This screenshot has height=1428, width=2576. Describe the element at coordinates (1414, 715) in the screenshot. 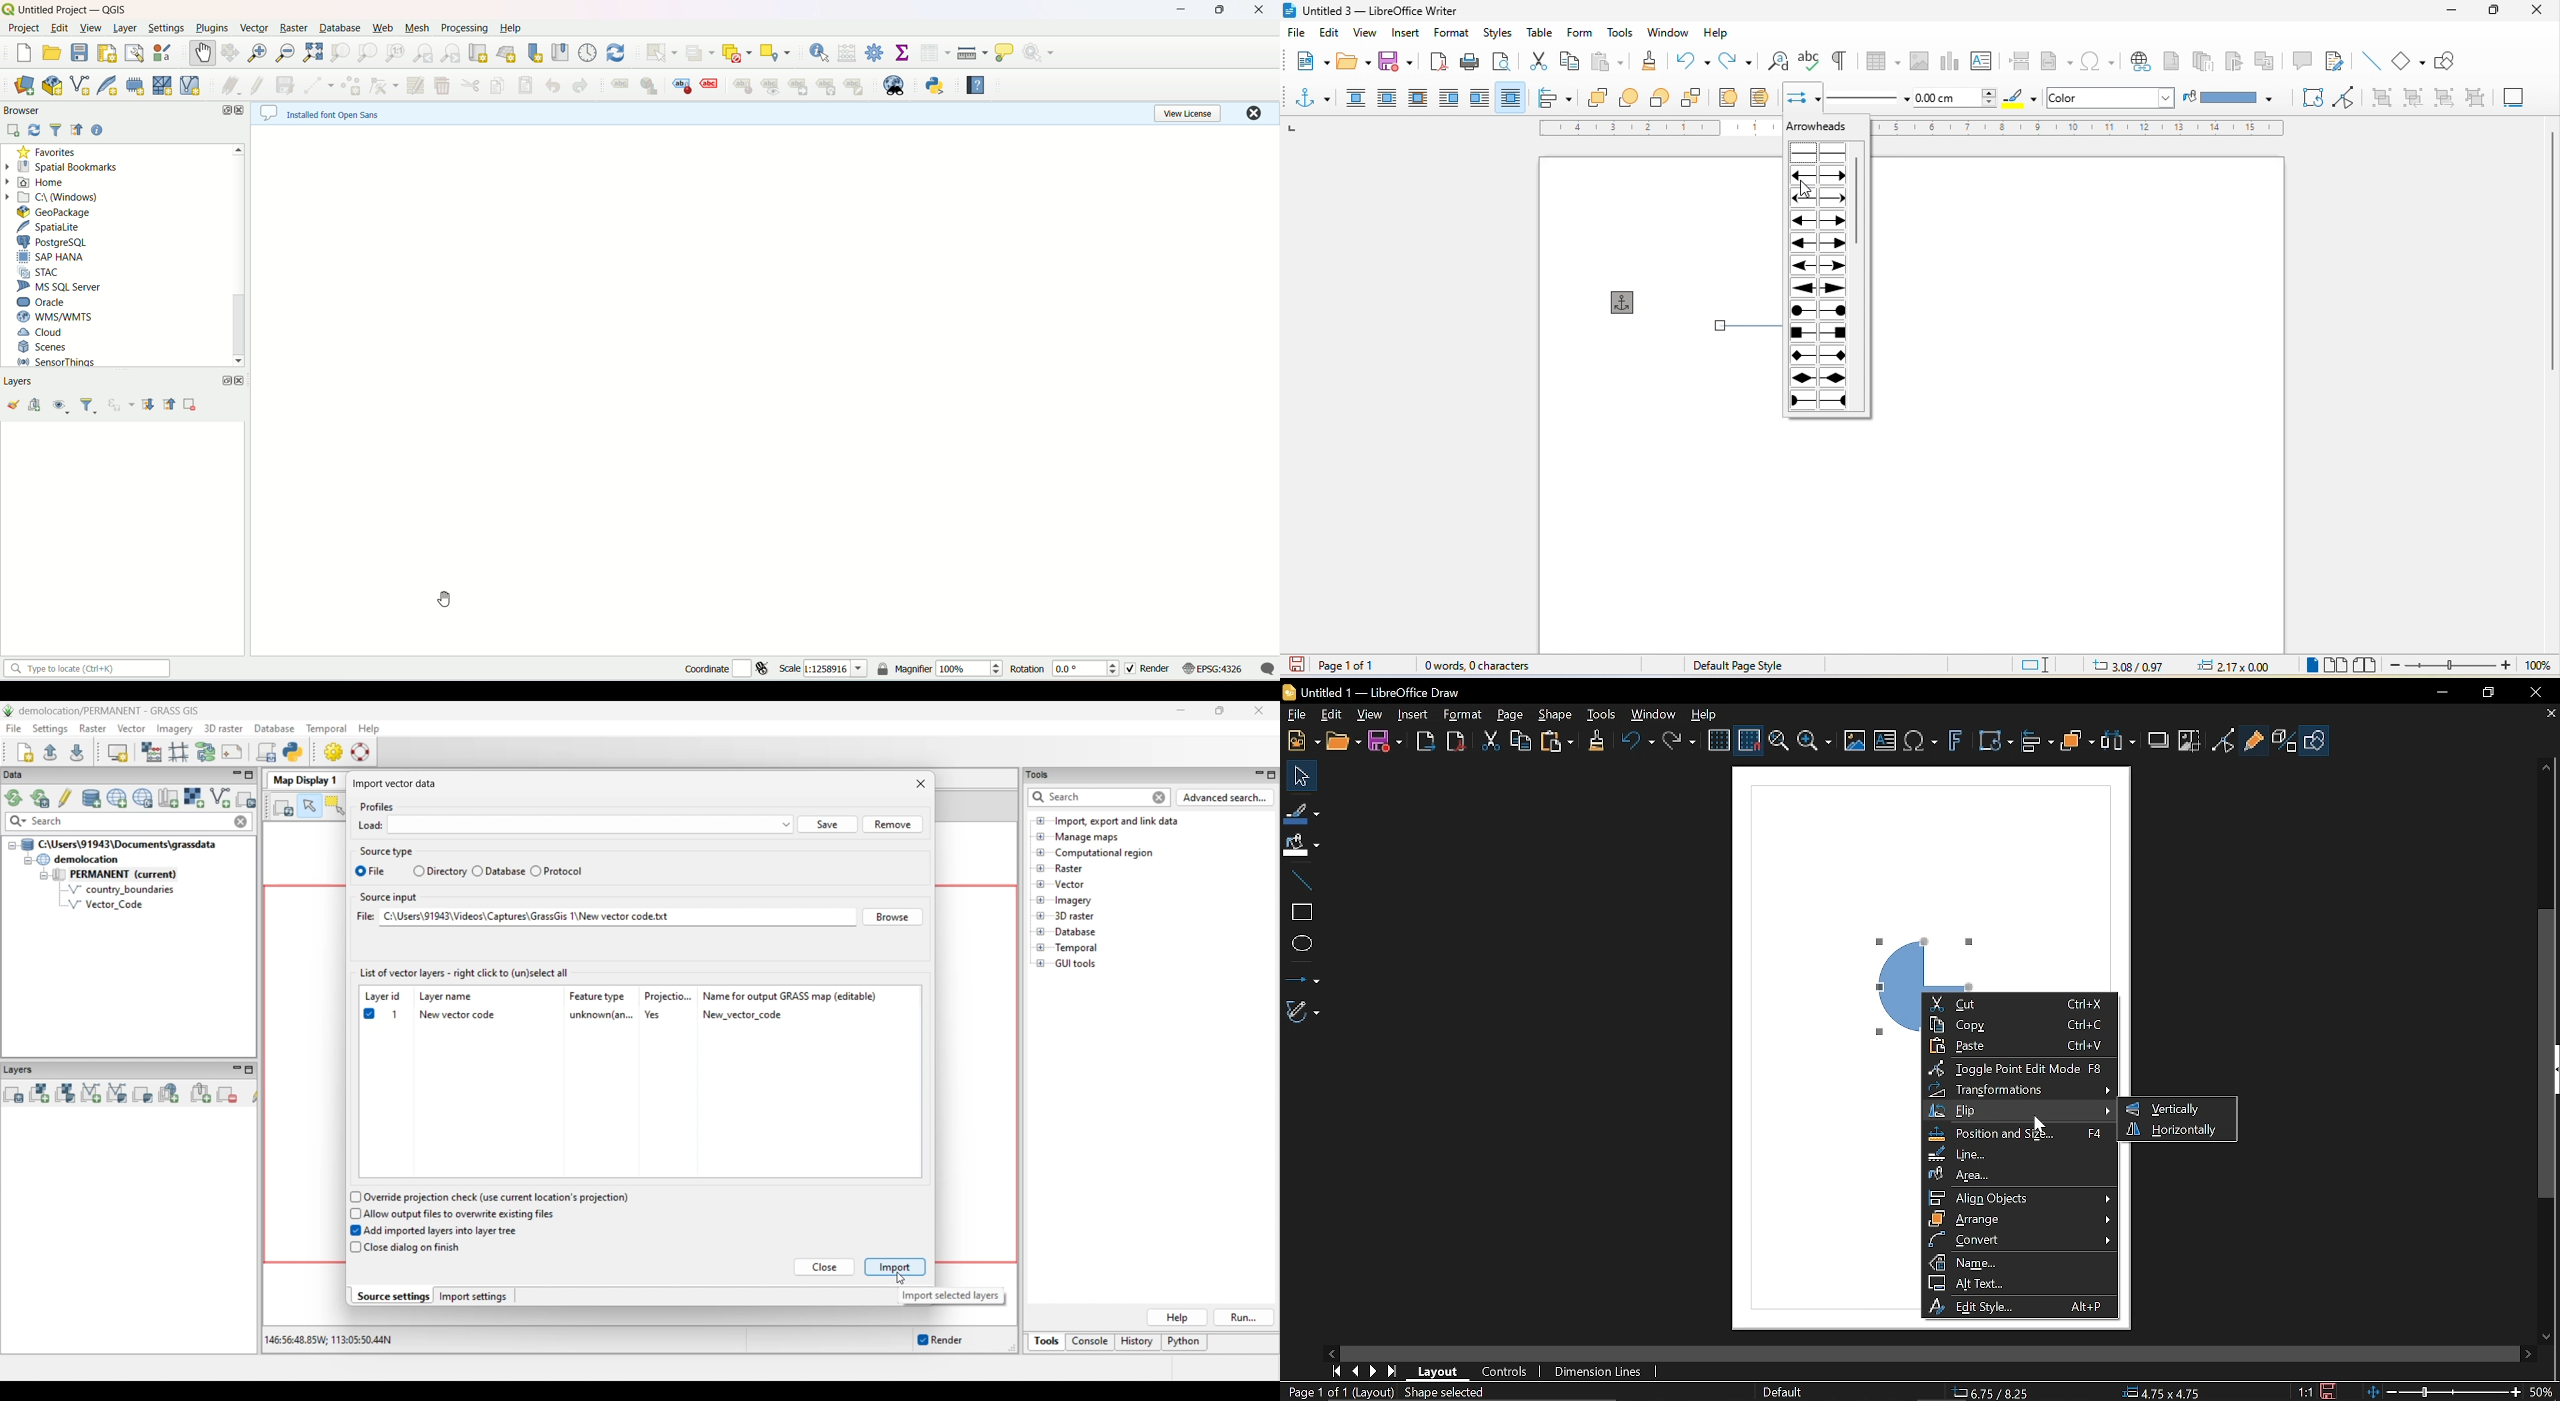

I see `Insert` at that location.